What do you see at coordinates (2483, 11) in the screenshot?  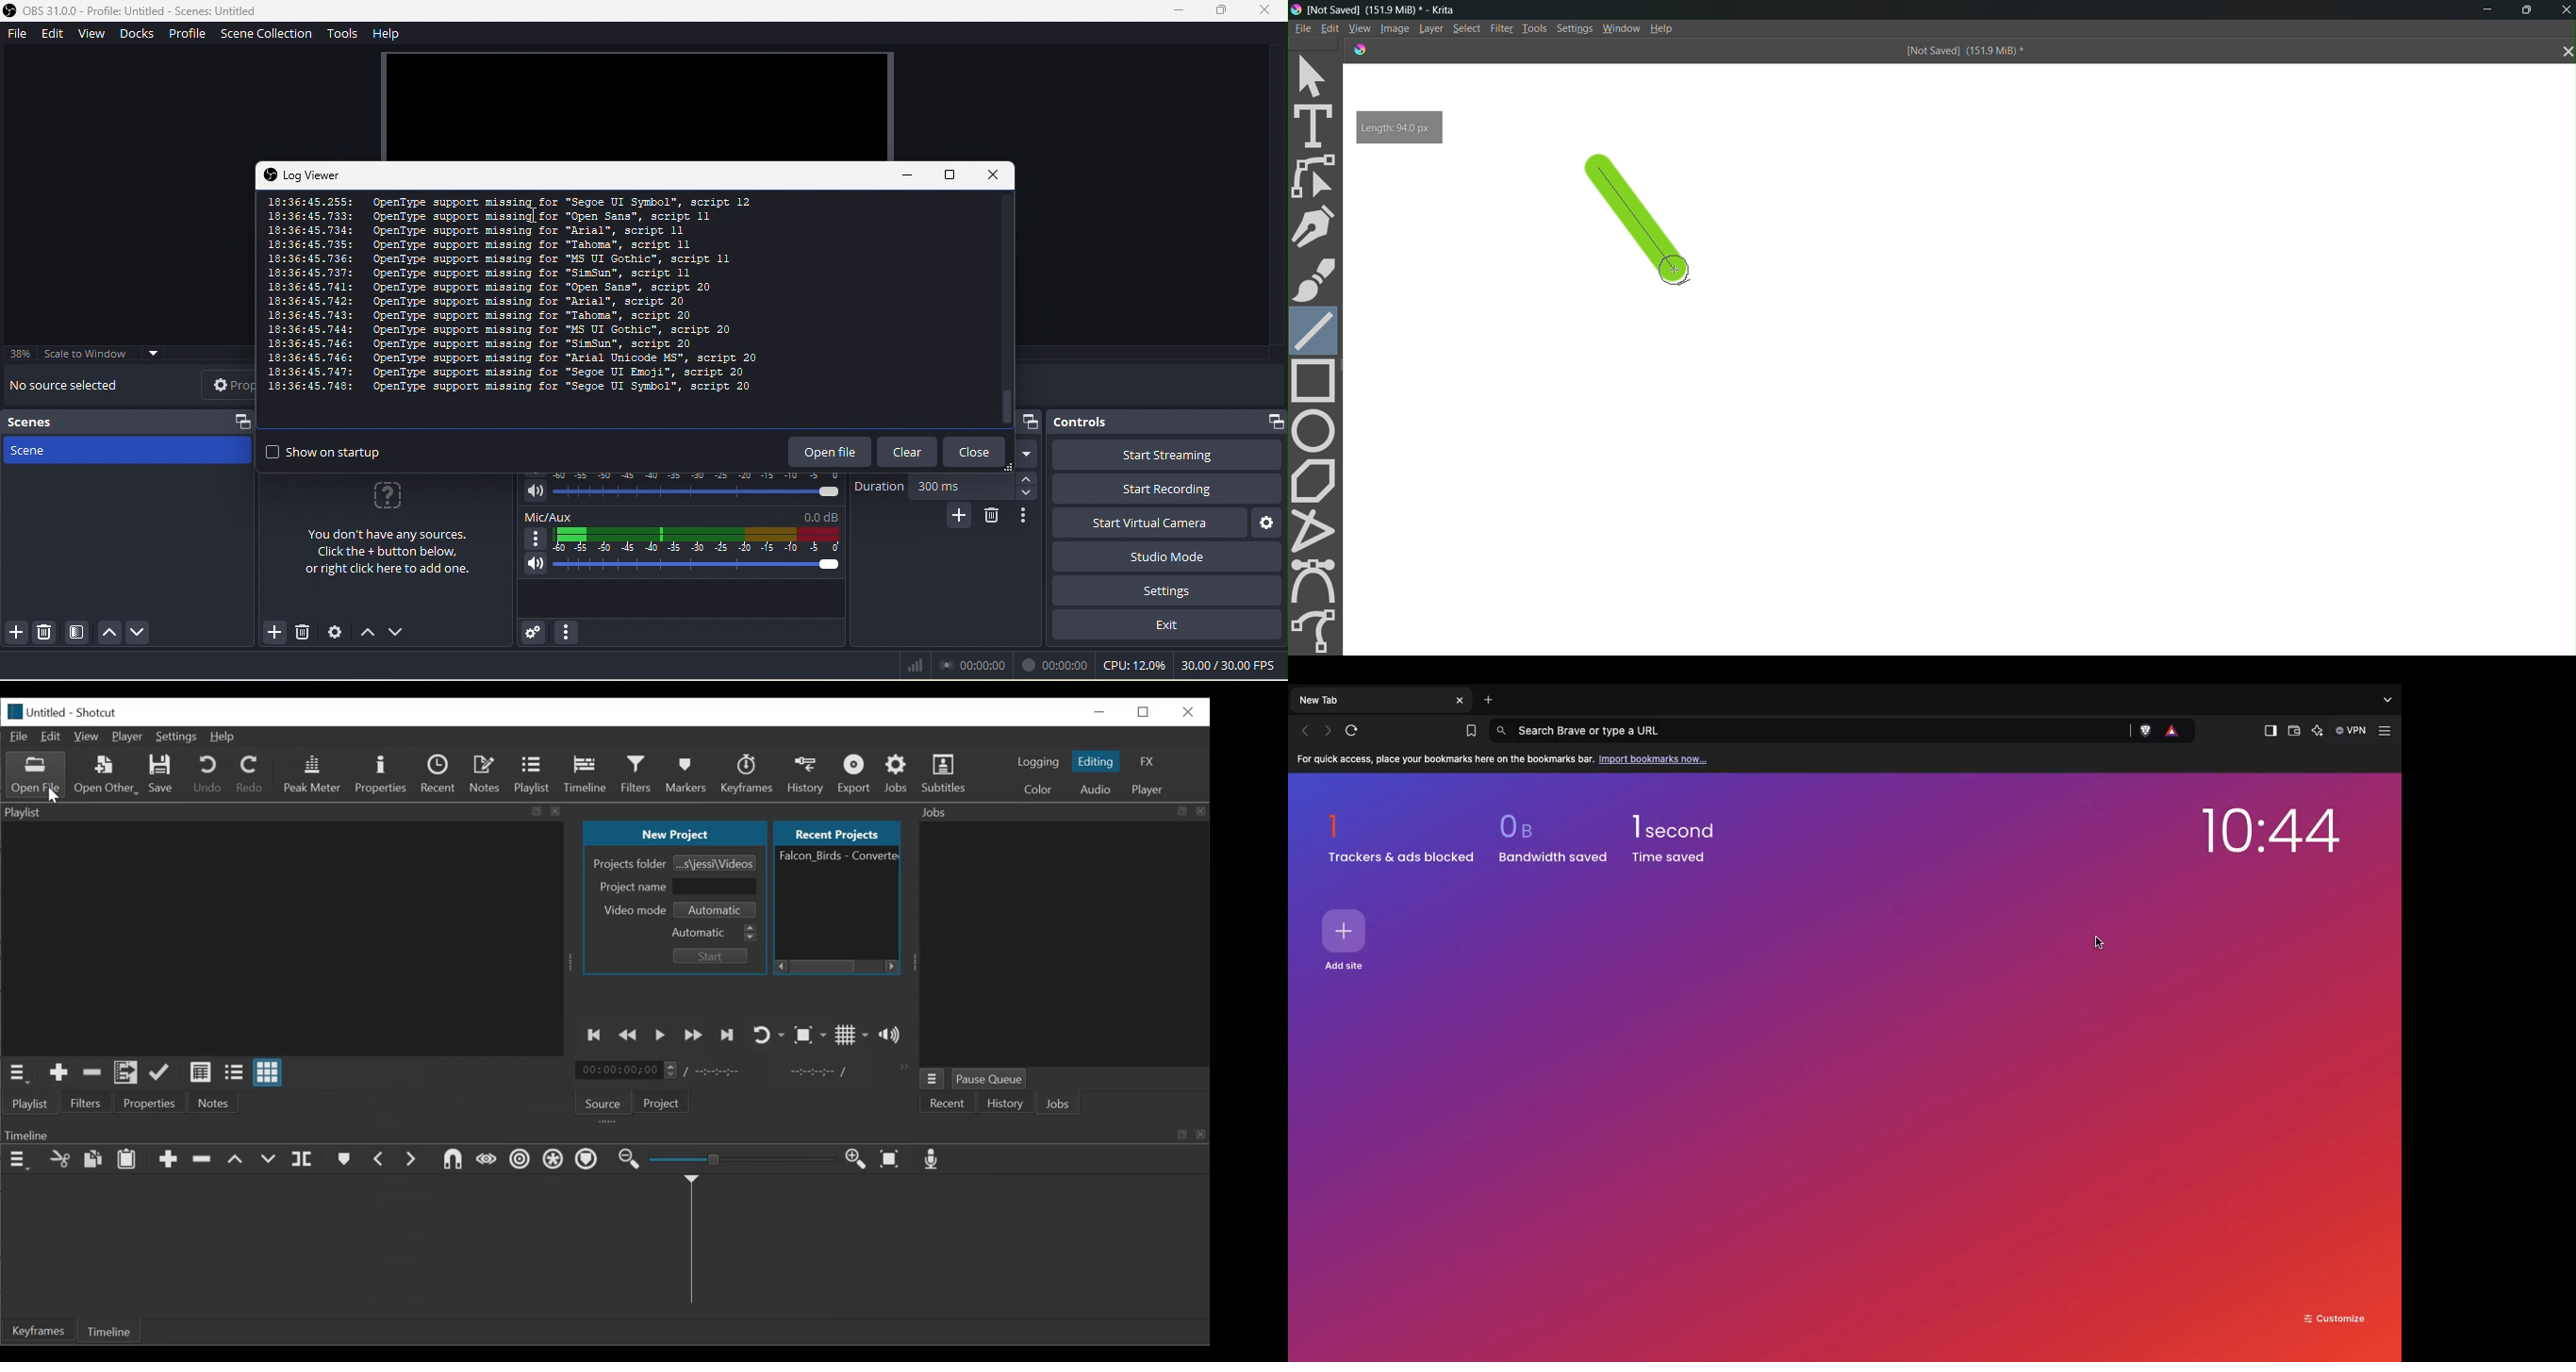 I see `minimize` at bounding box center [2483, 11].